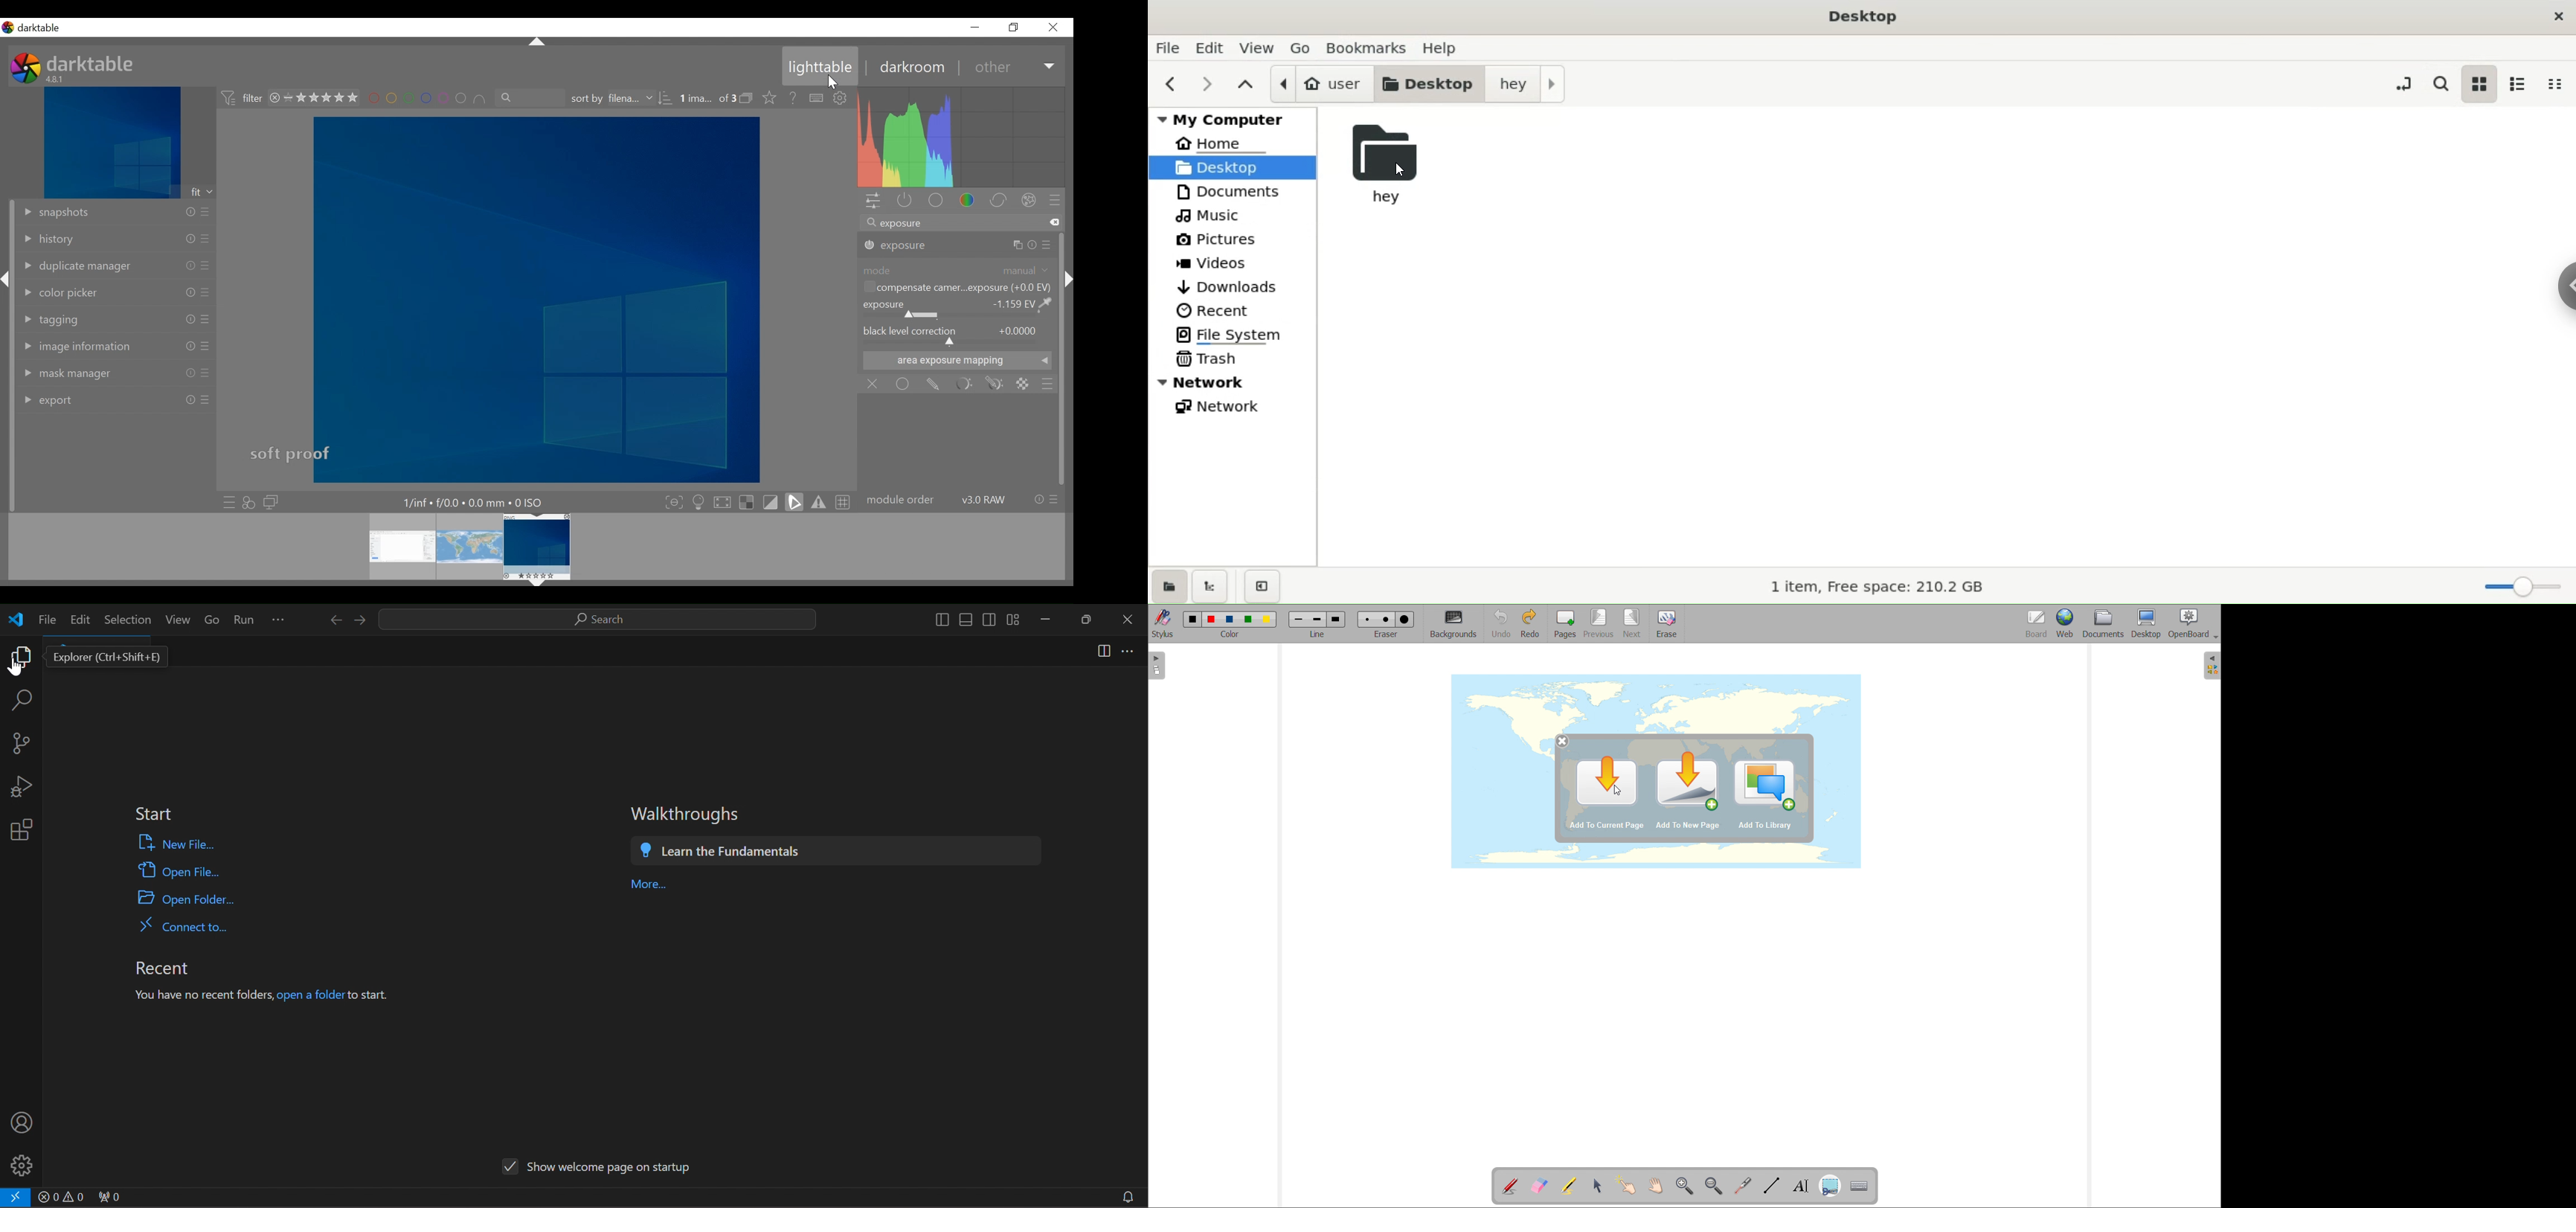 This screenshot has height=1232, width=2576. What do you see at coordinates (190, 239) in the screenshot?
I see `info` at bounding box center [190, 239].